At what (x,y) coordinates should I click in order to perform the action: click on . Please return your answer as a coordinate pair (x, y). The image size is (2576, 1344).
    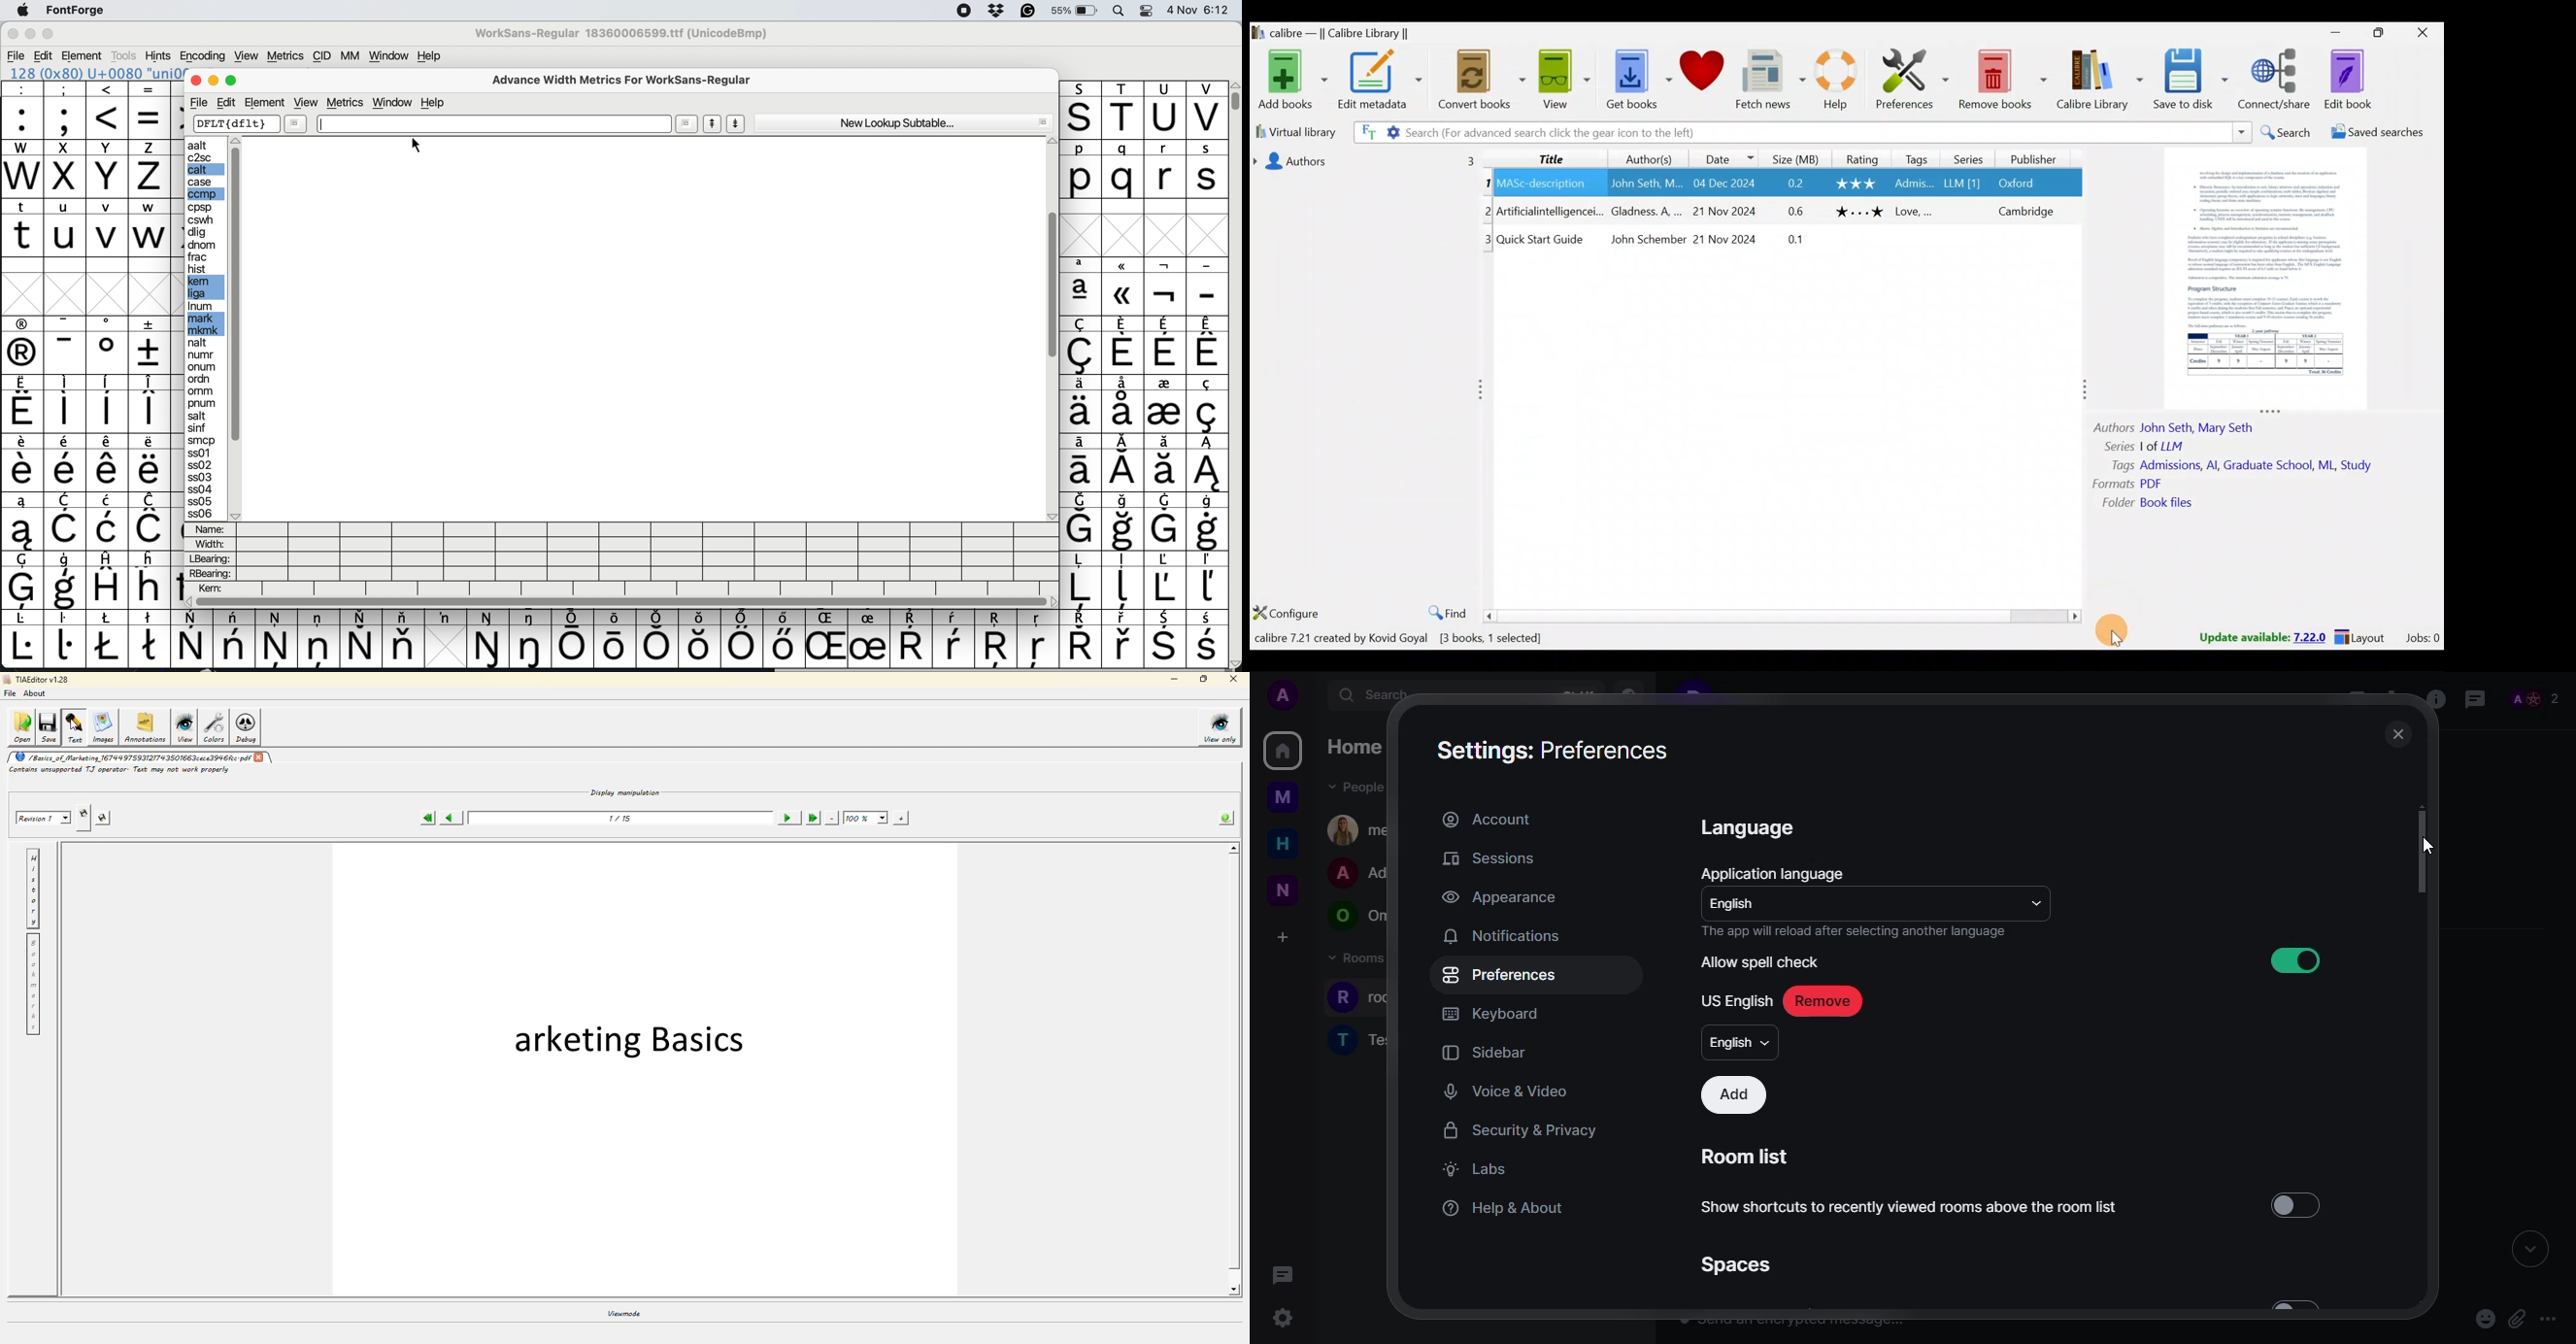
    Looking at the image, I should click on (1487, 240).